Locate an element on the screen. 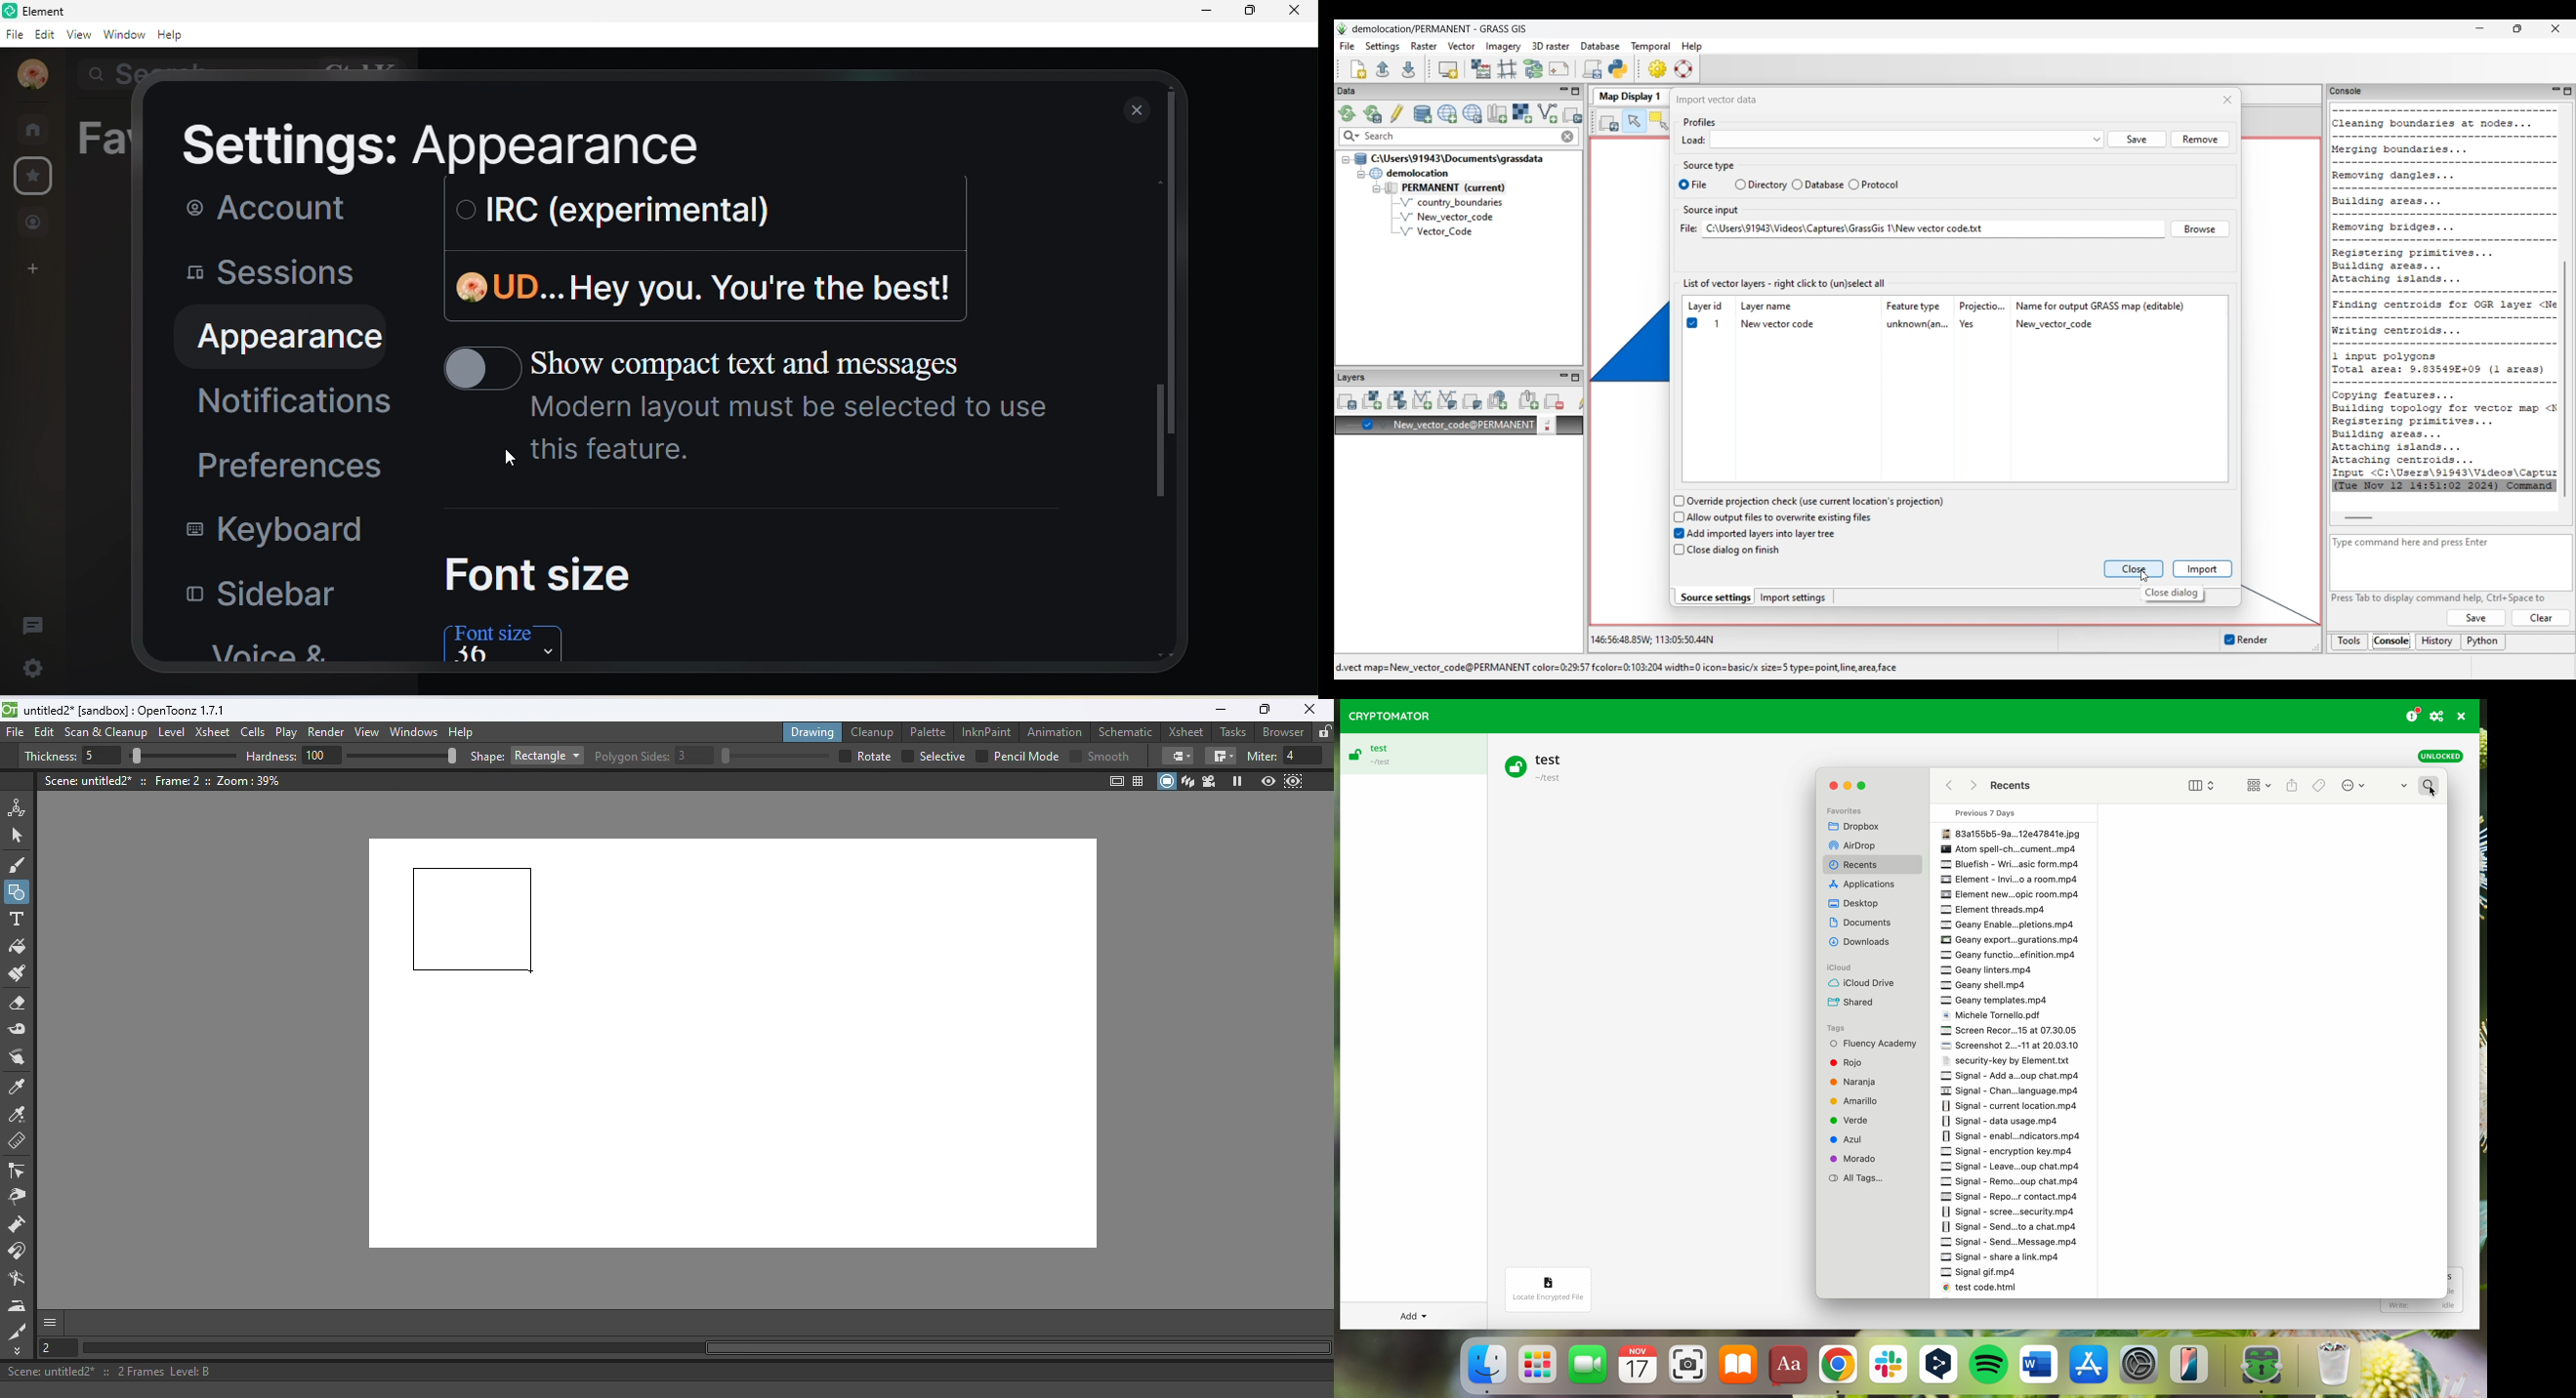  Sub-Camera view is located at coordinates (1295, 781).